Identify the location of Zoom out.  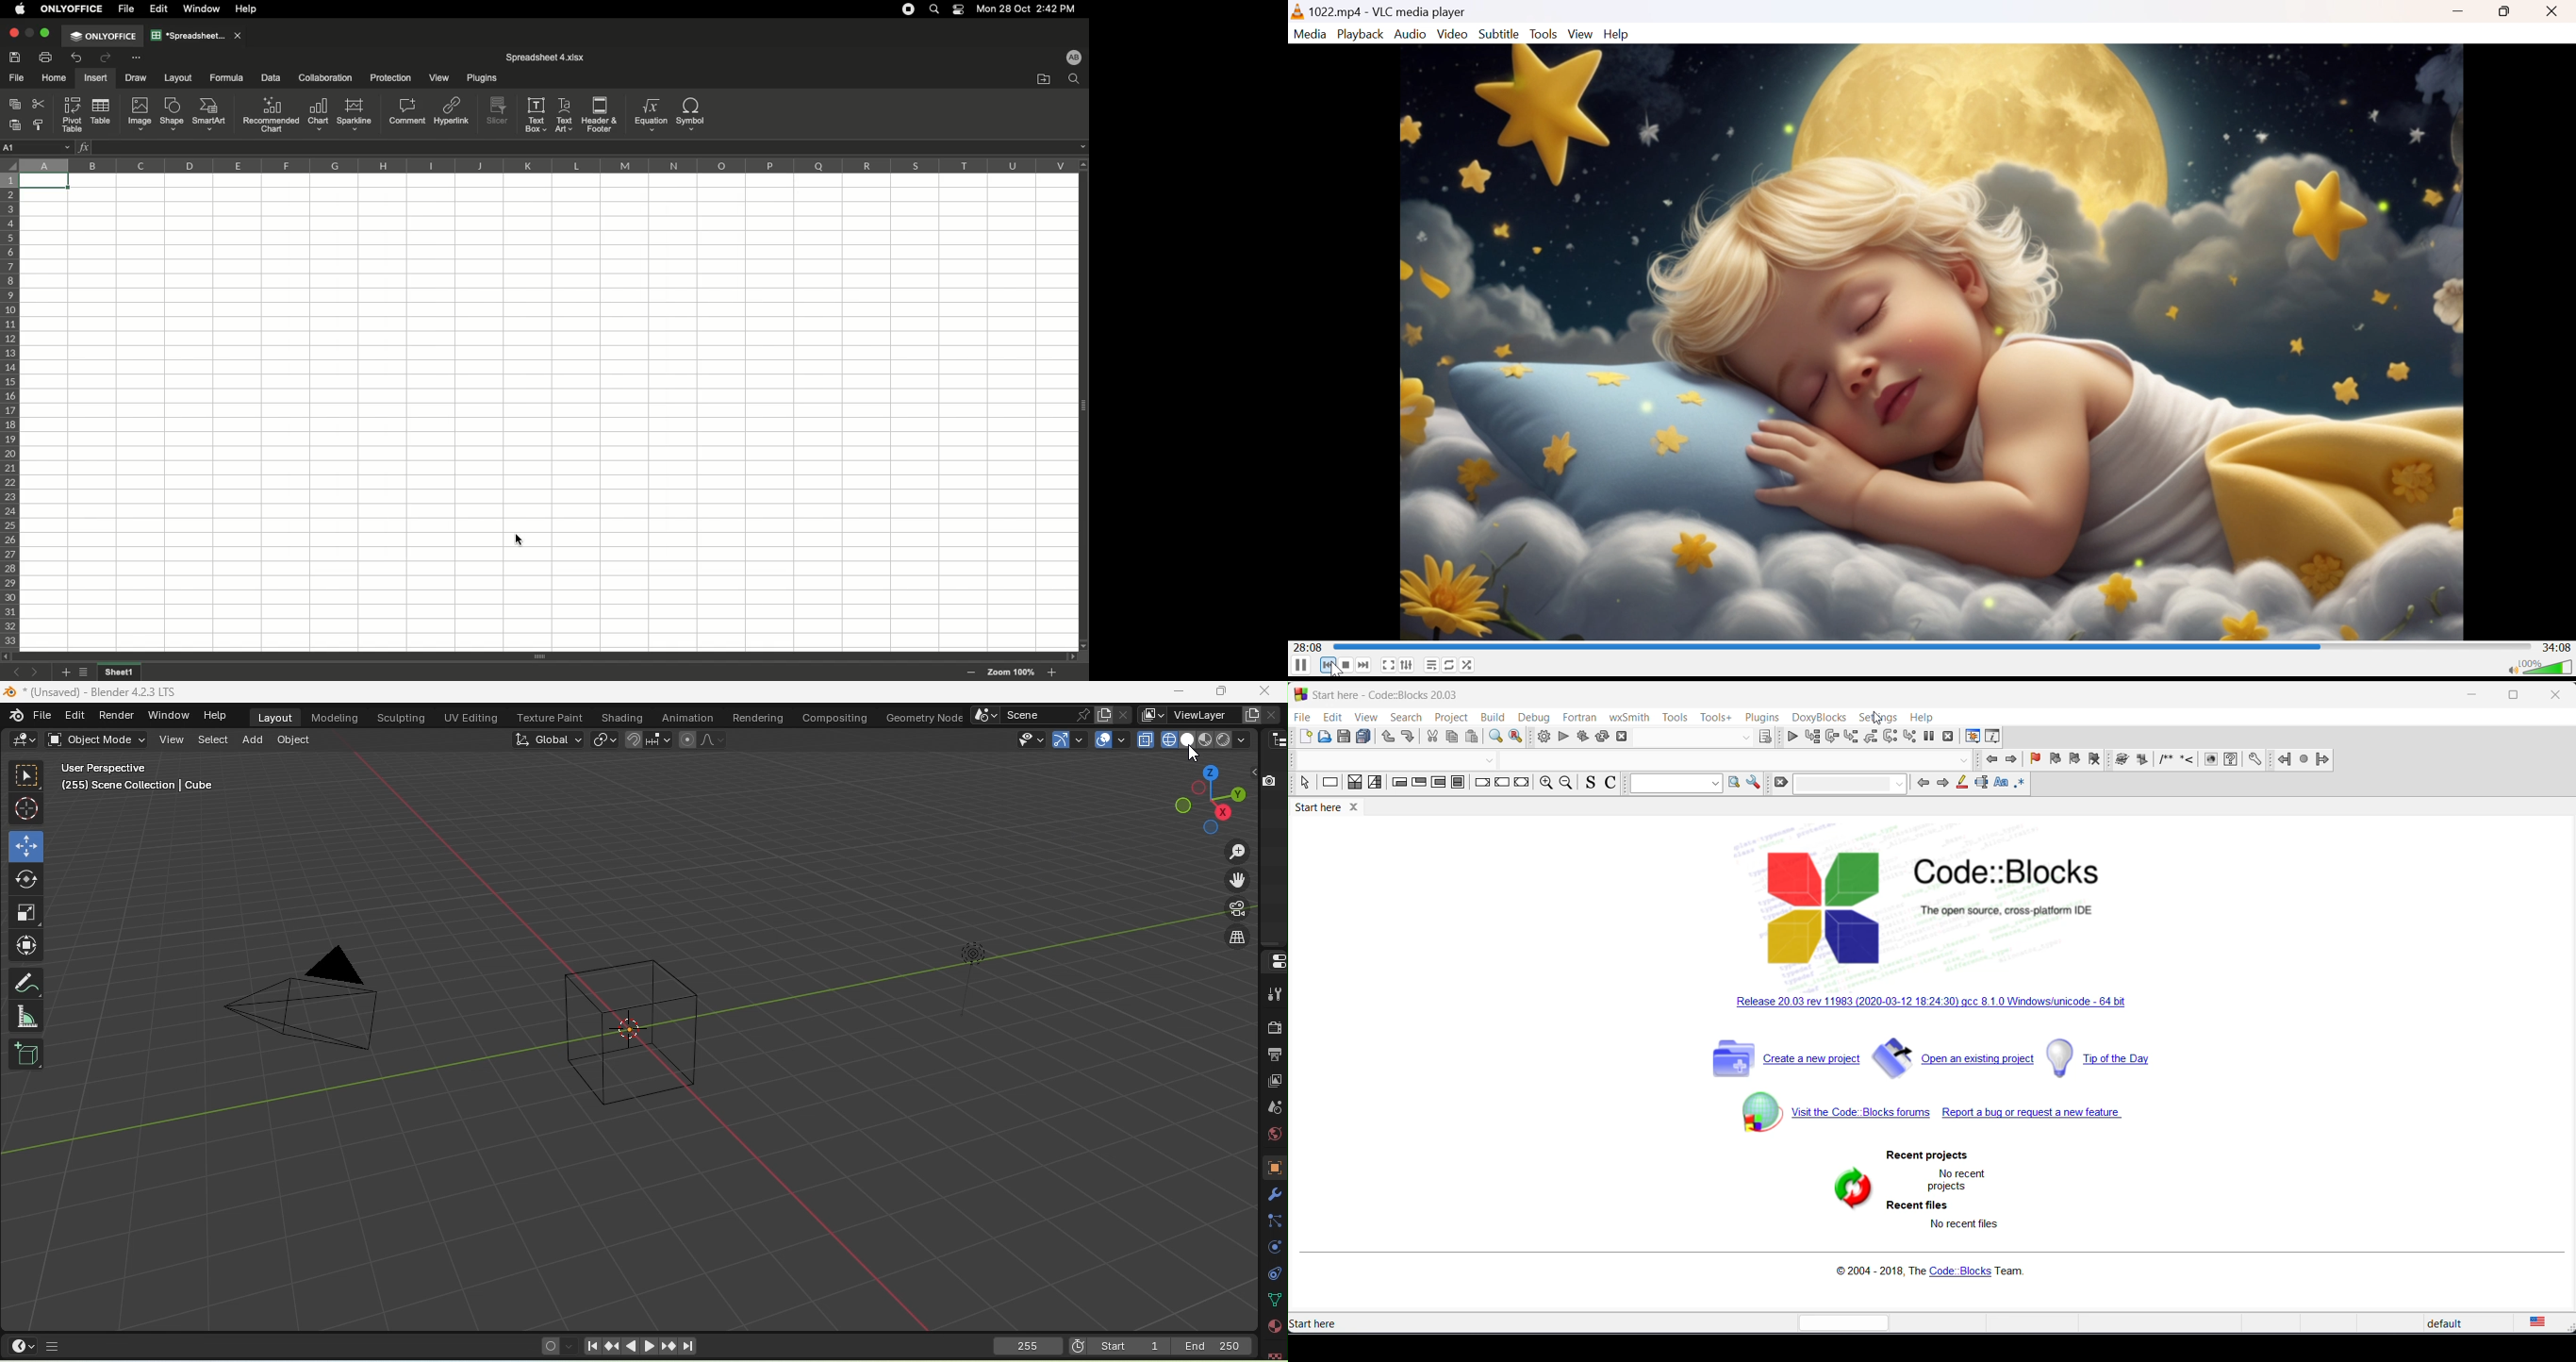
(972, 673).